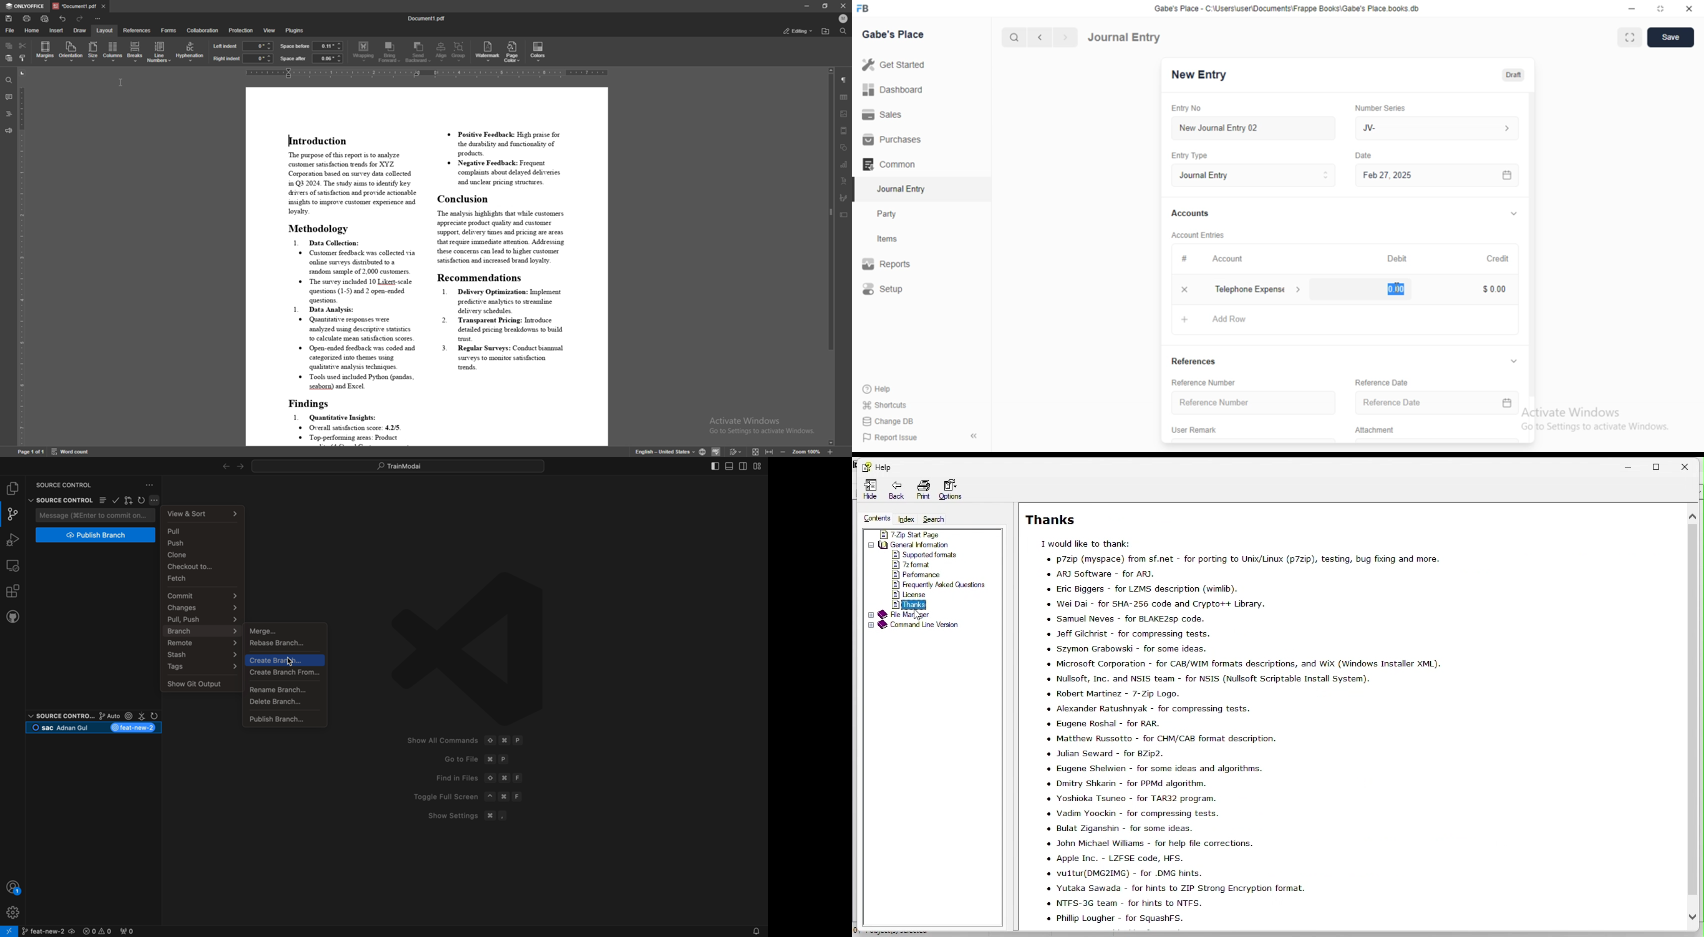 The image size is (1708, 952). What do you see at coordinates (12, 590) in the screenshot?
I see `extensions` at bounding box center [12, 590].